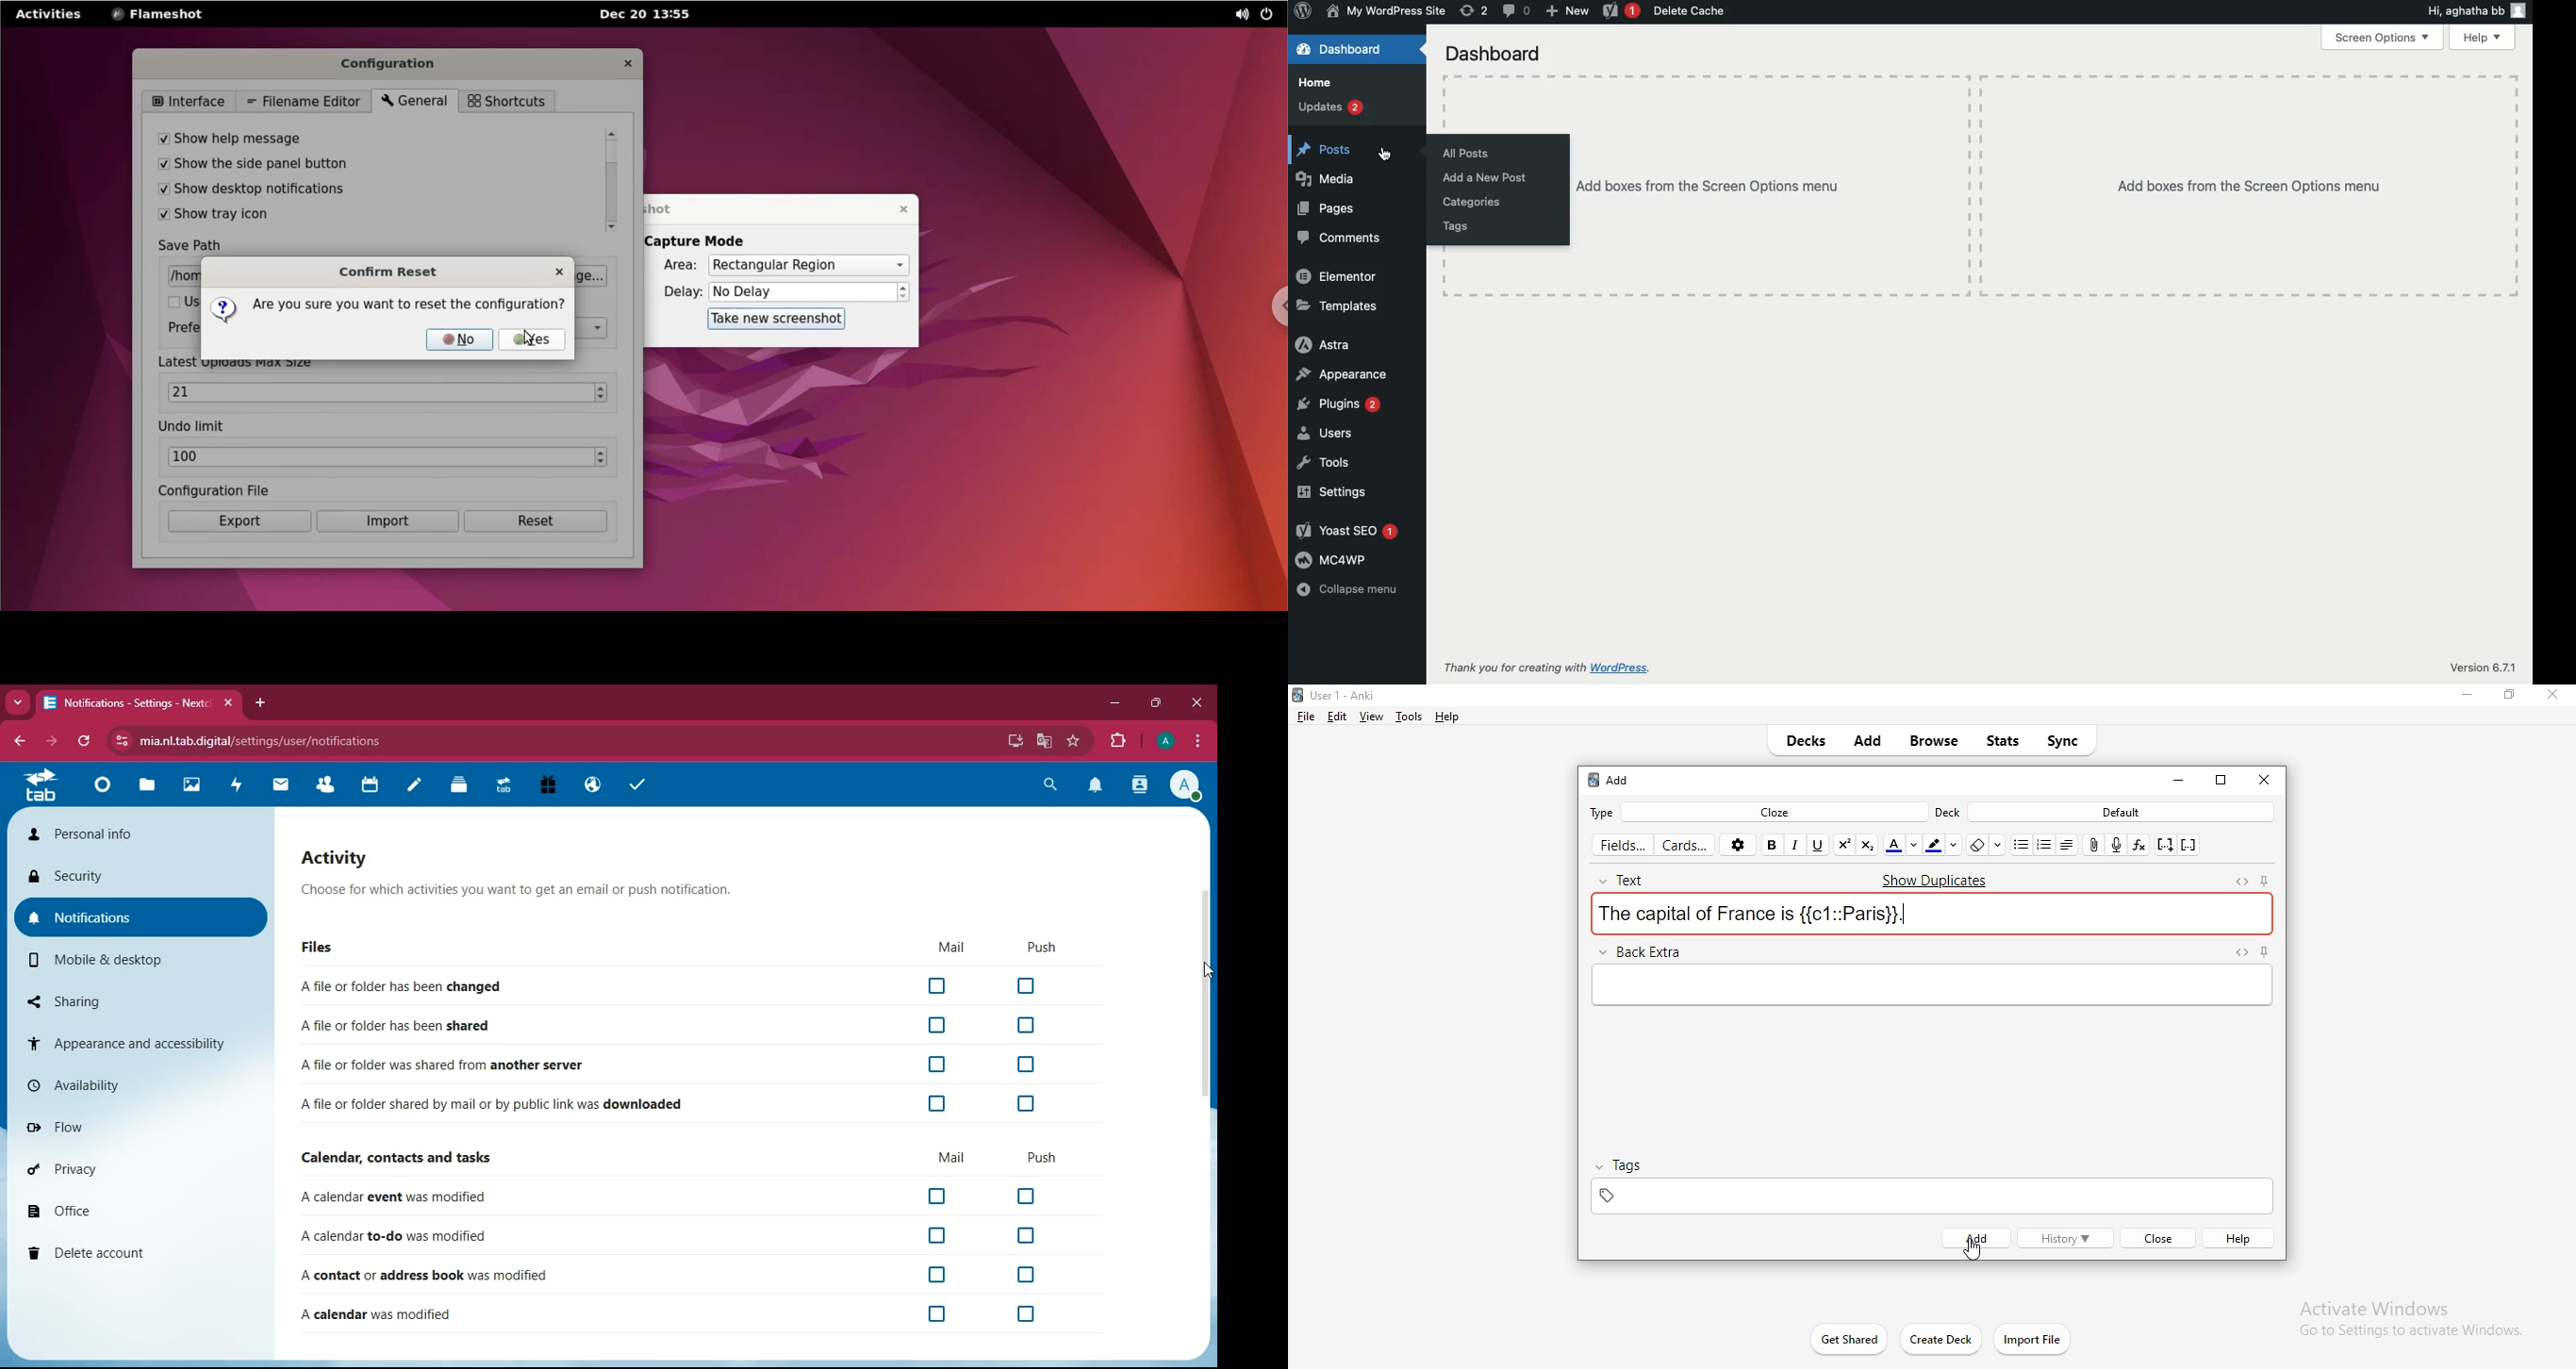 The image size is (2576, 1372). I want to click on availability, so click(142, 1086).